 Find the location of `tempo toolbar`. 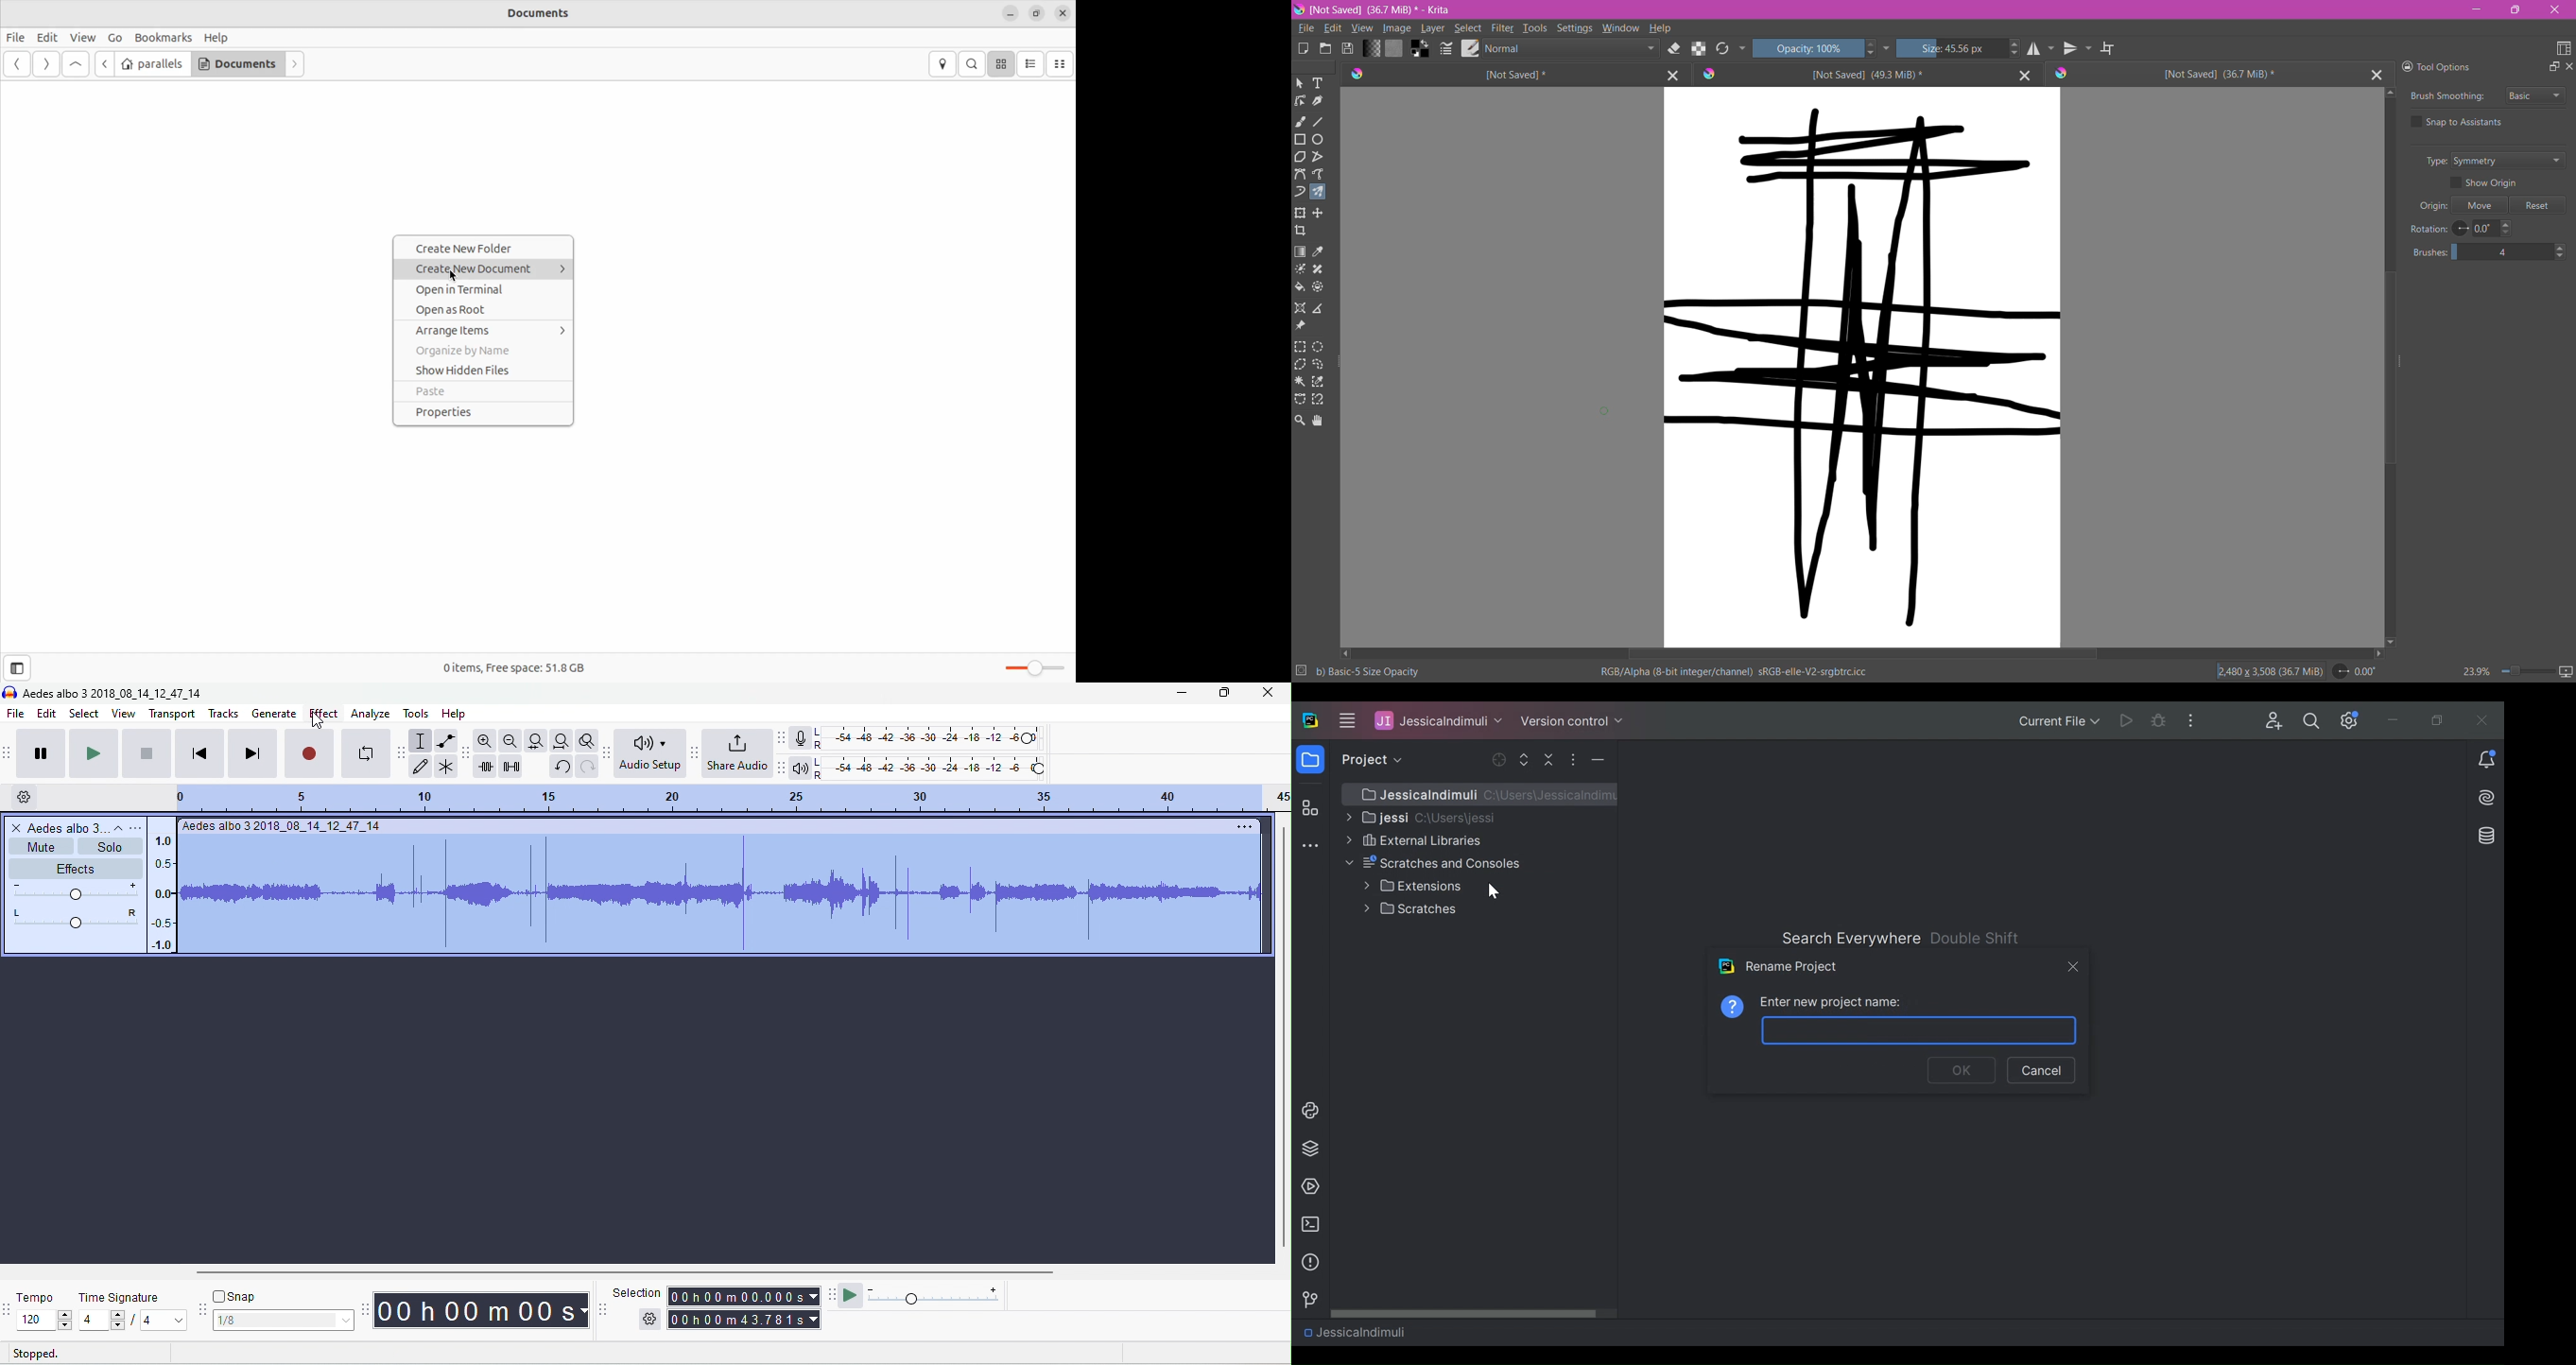

tempo toolbar is located at coordinates (9, 1308).